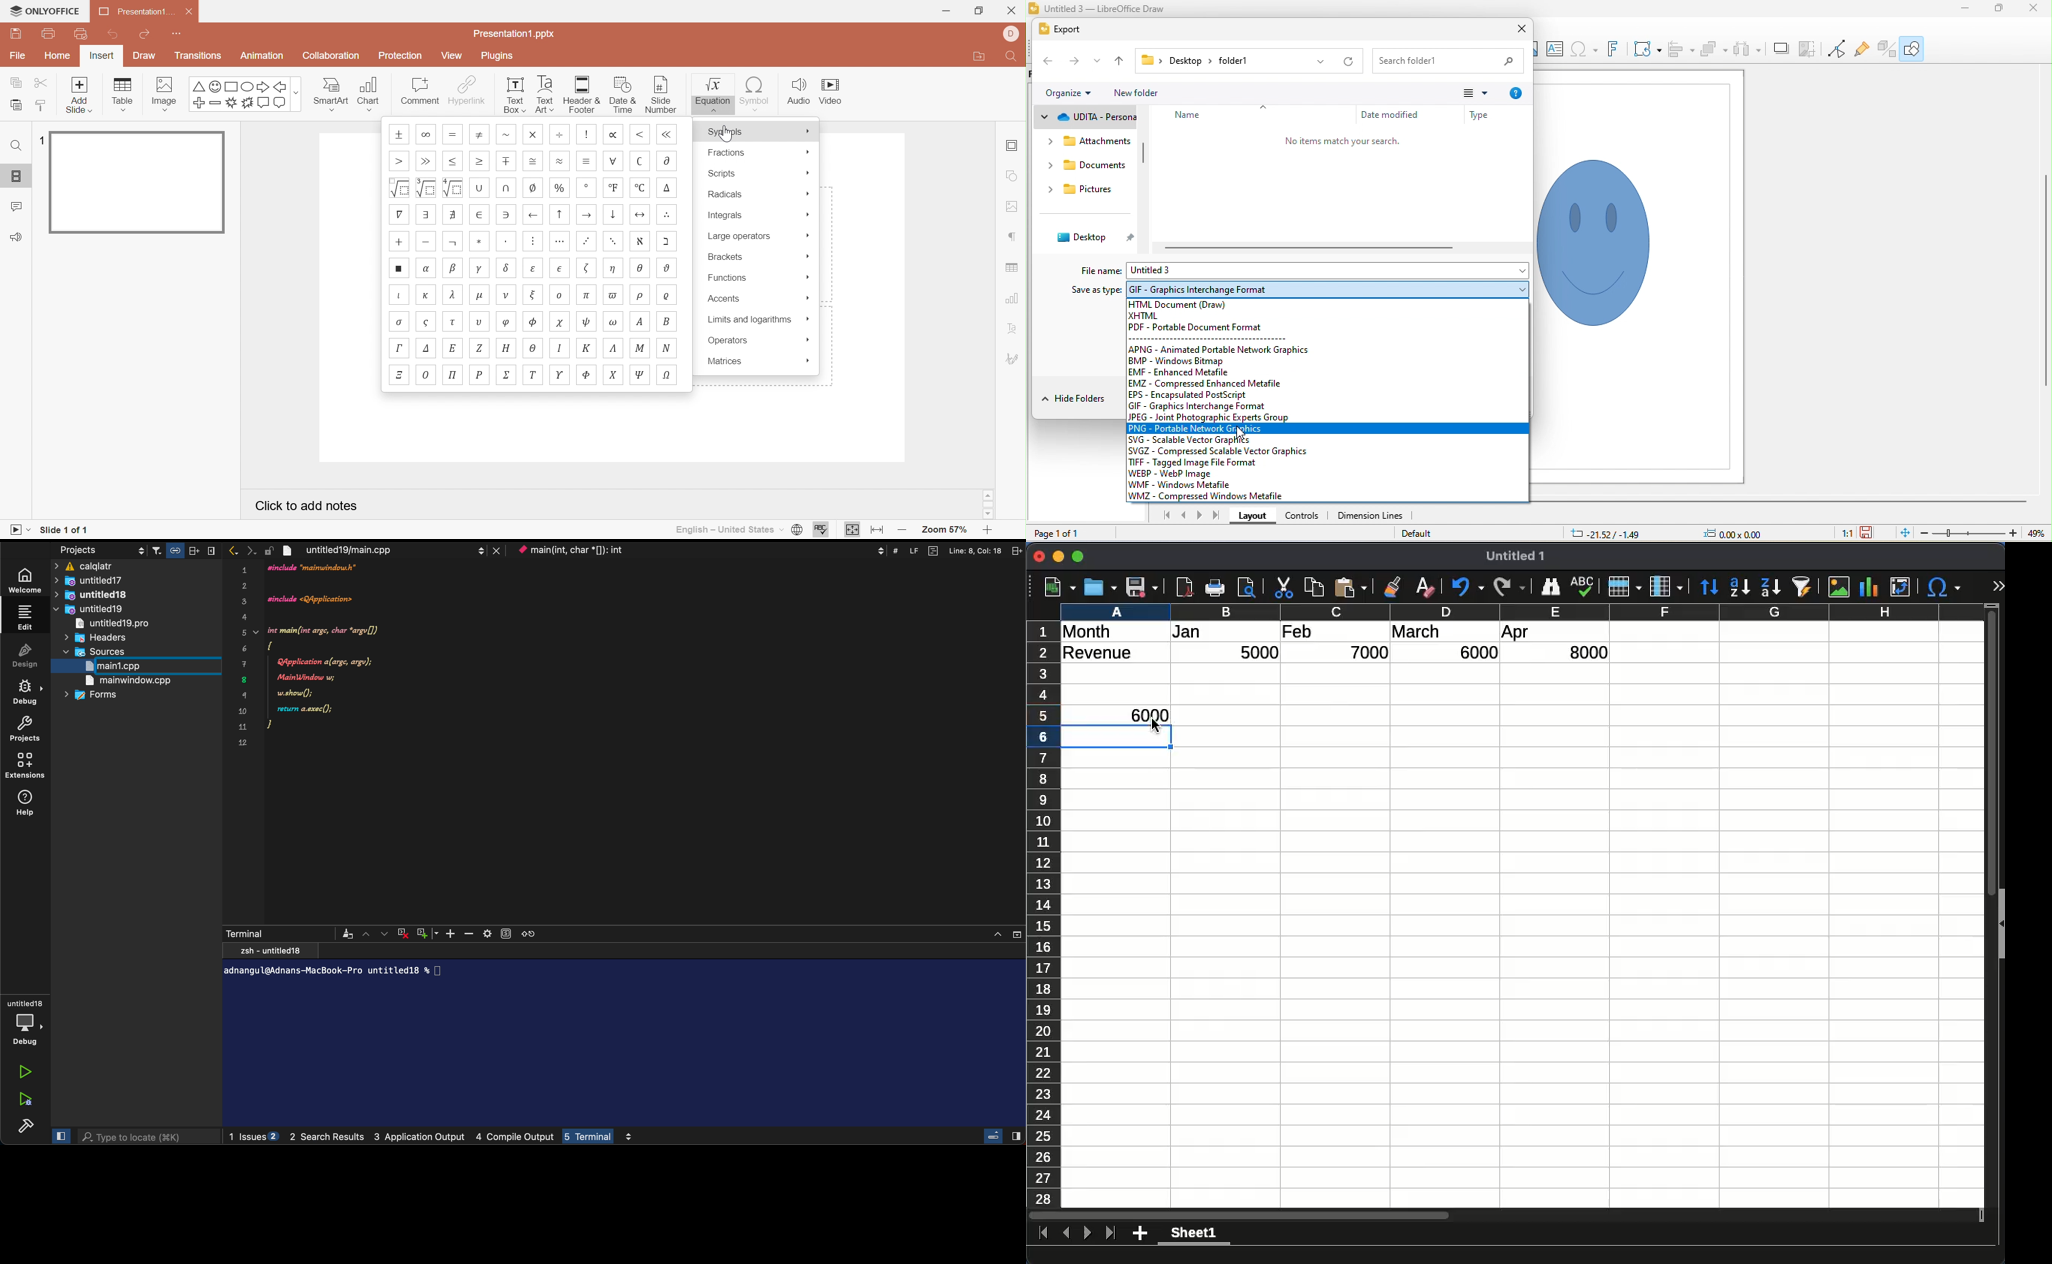 This screenshot has height=1288, width=2072. Describe the element at coordinates (546, 95) in the screenshot. I see `Text Art` at that location.